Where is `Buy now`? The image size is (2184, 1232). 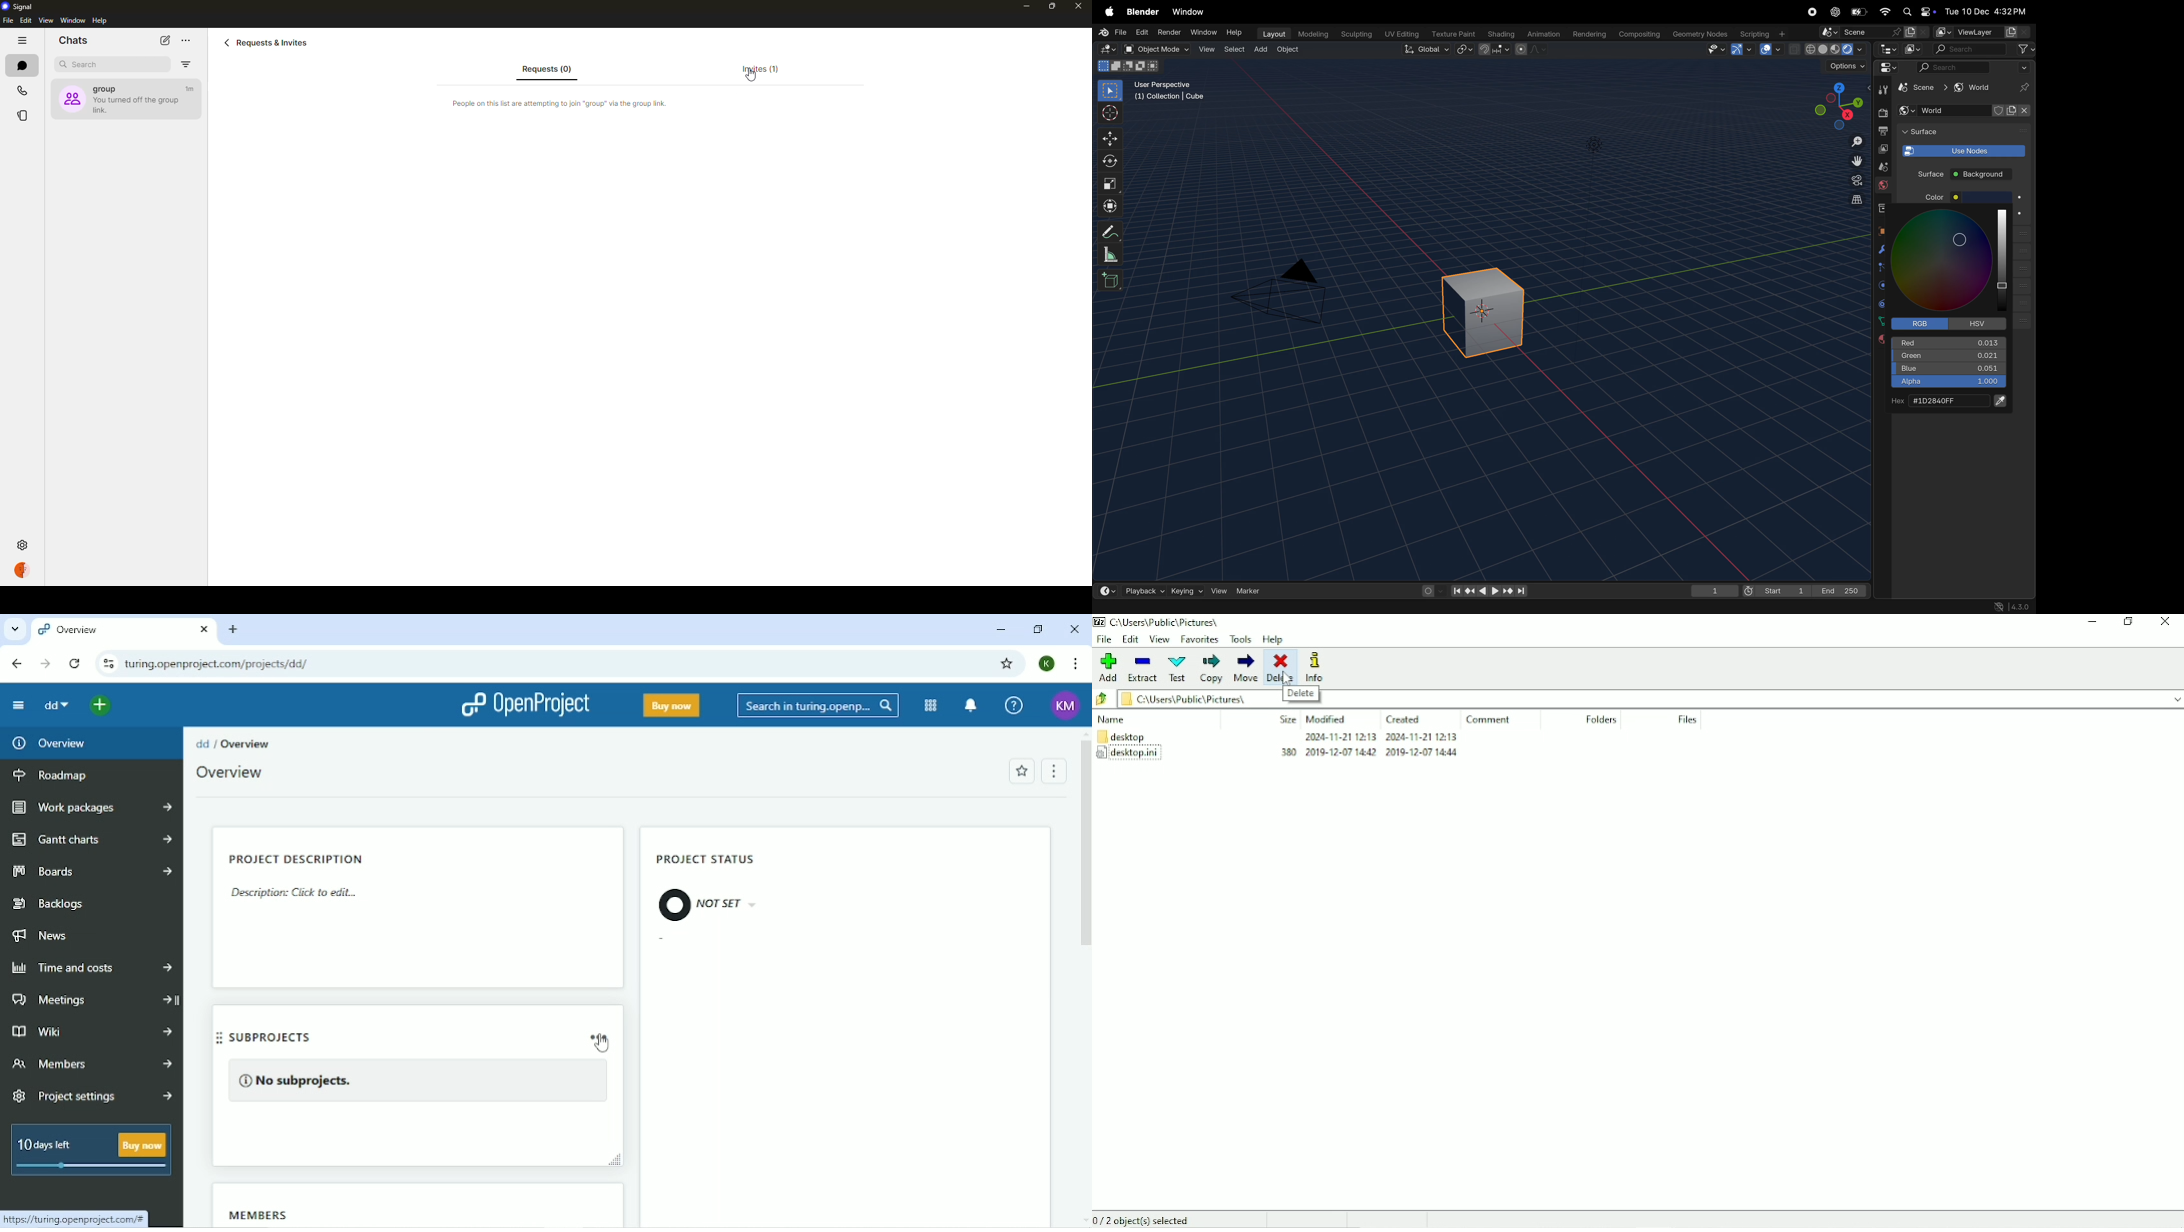
Buy now is located at coordinates (672, 706).